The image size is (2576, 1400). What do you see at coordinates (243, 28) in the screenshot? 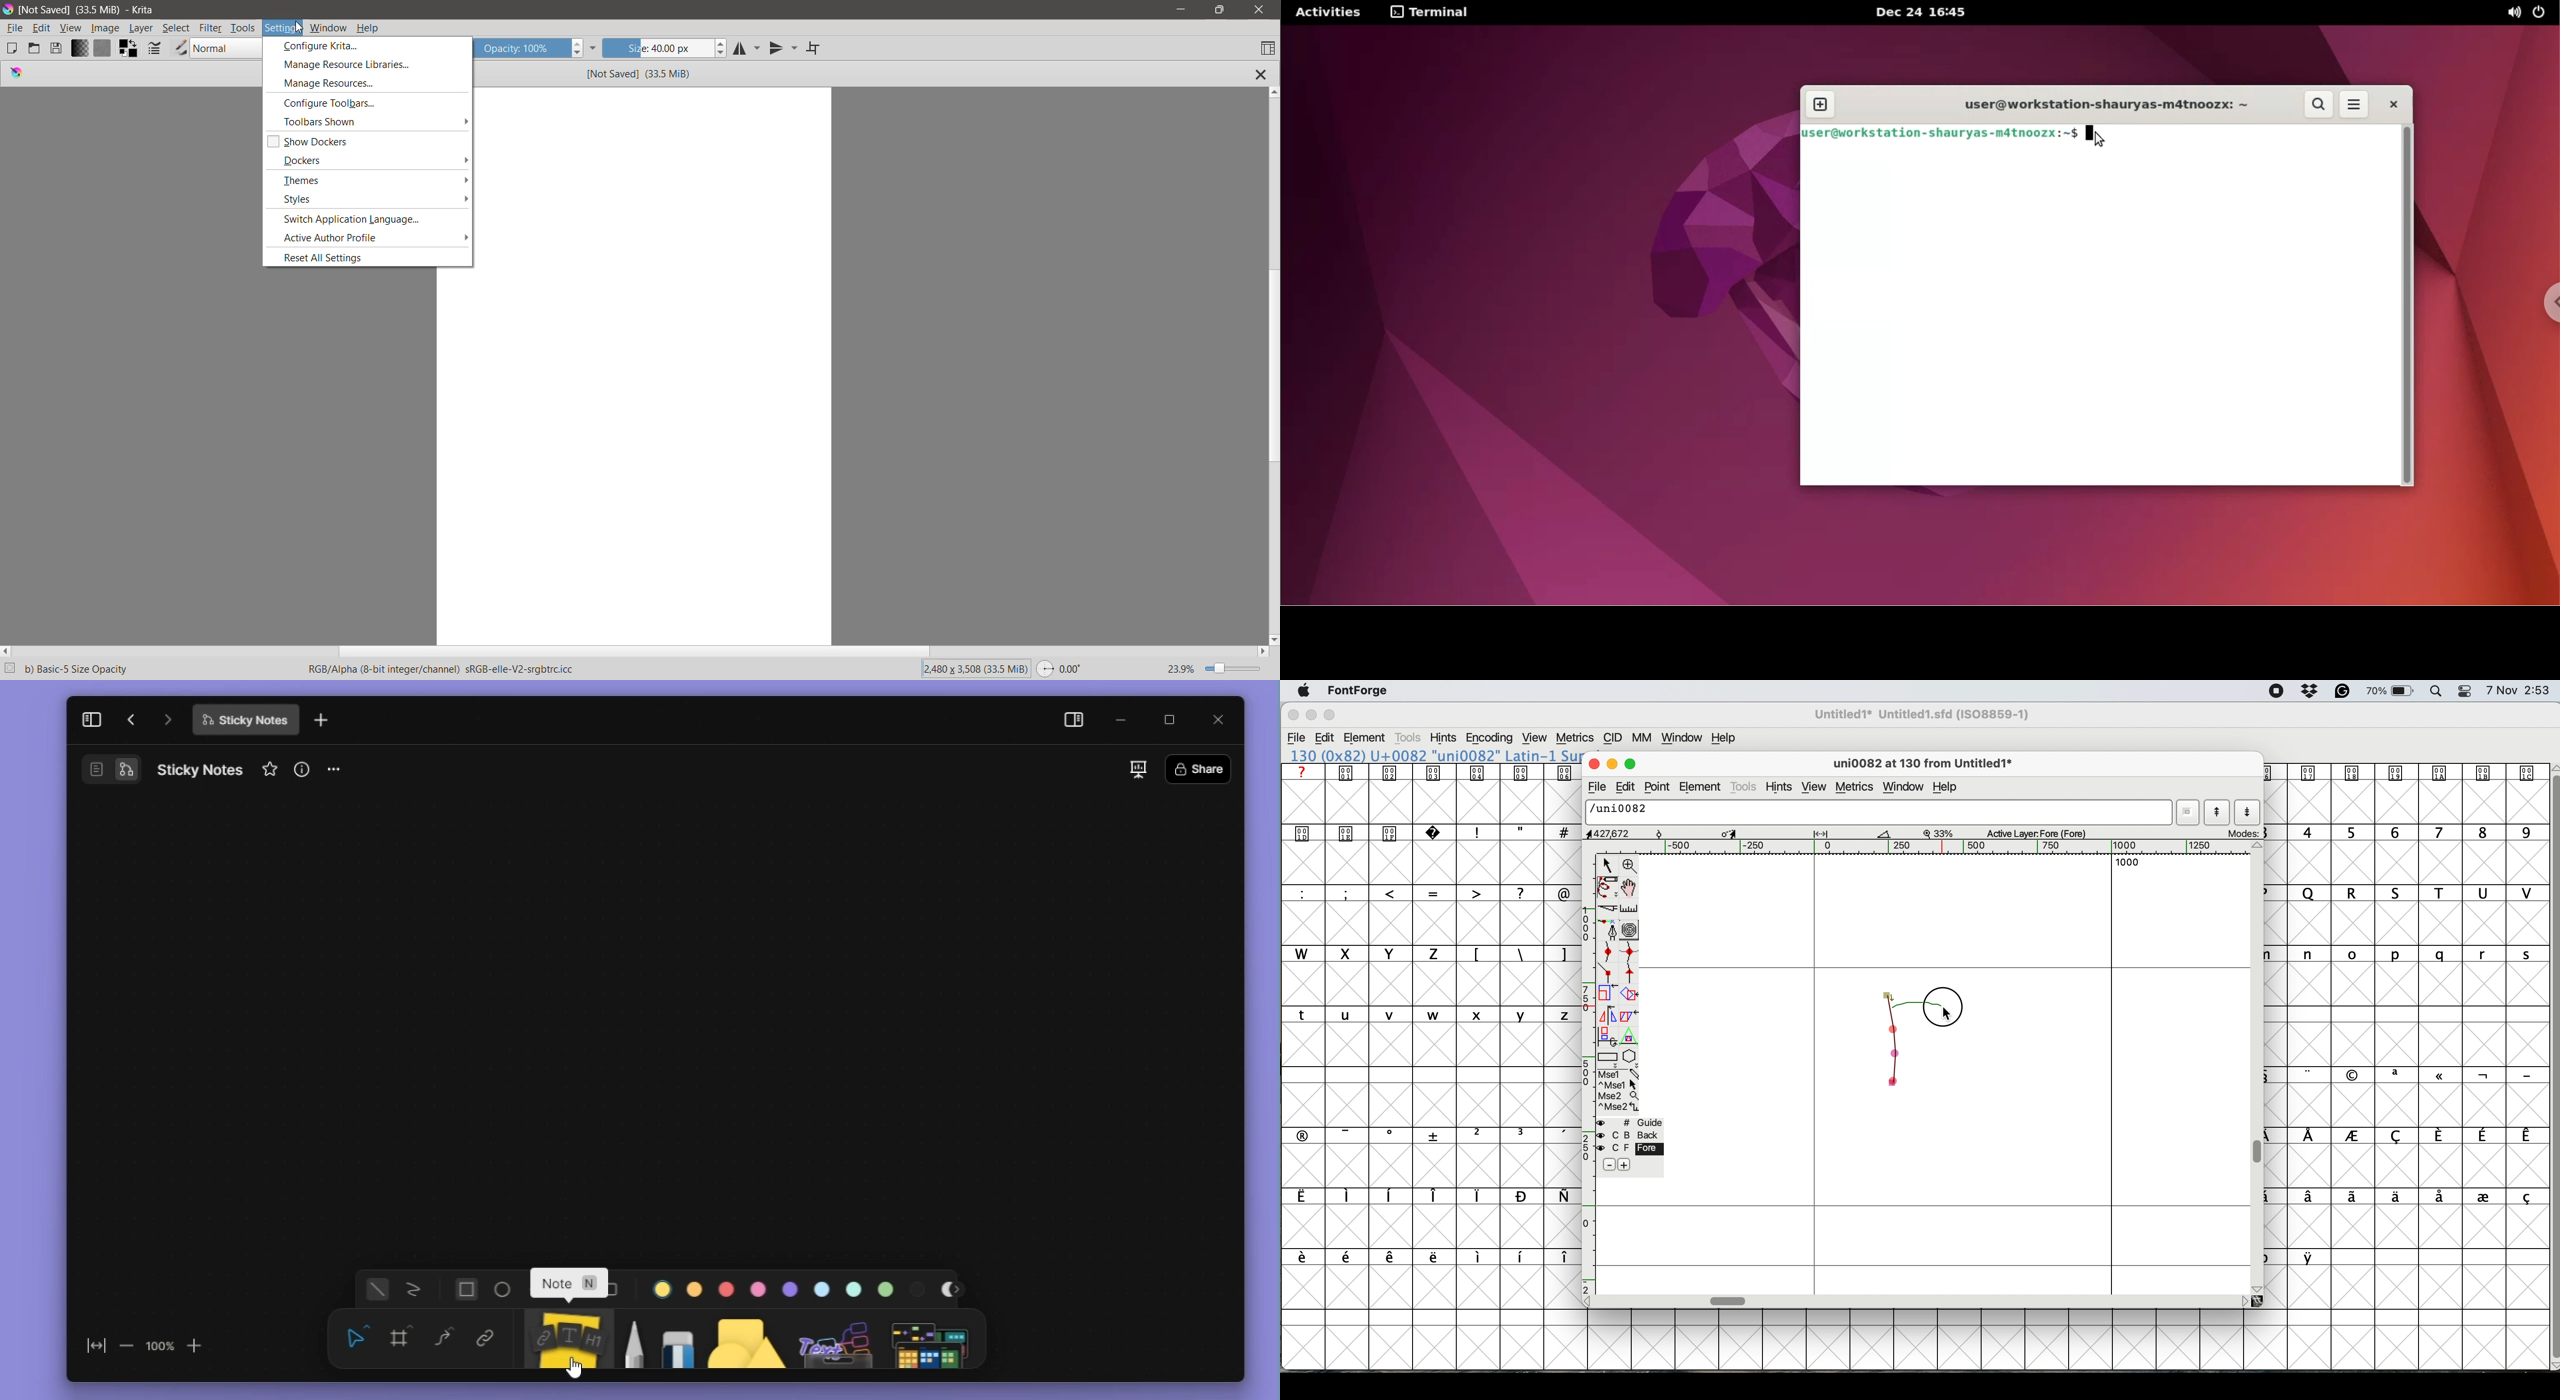
I see `Tools` at bounding box center [243, 28].